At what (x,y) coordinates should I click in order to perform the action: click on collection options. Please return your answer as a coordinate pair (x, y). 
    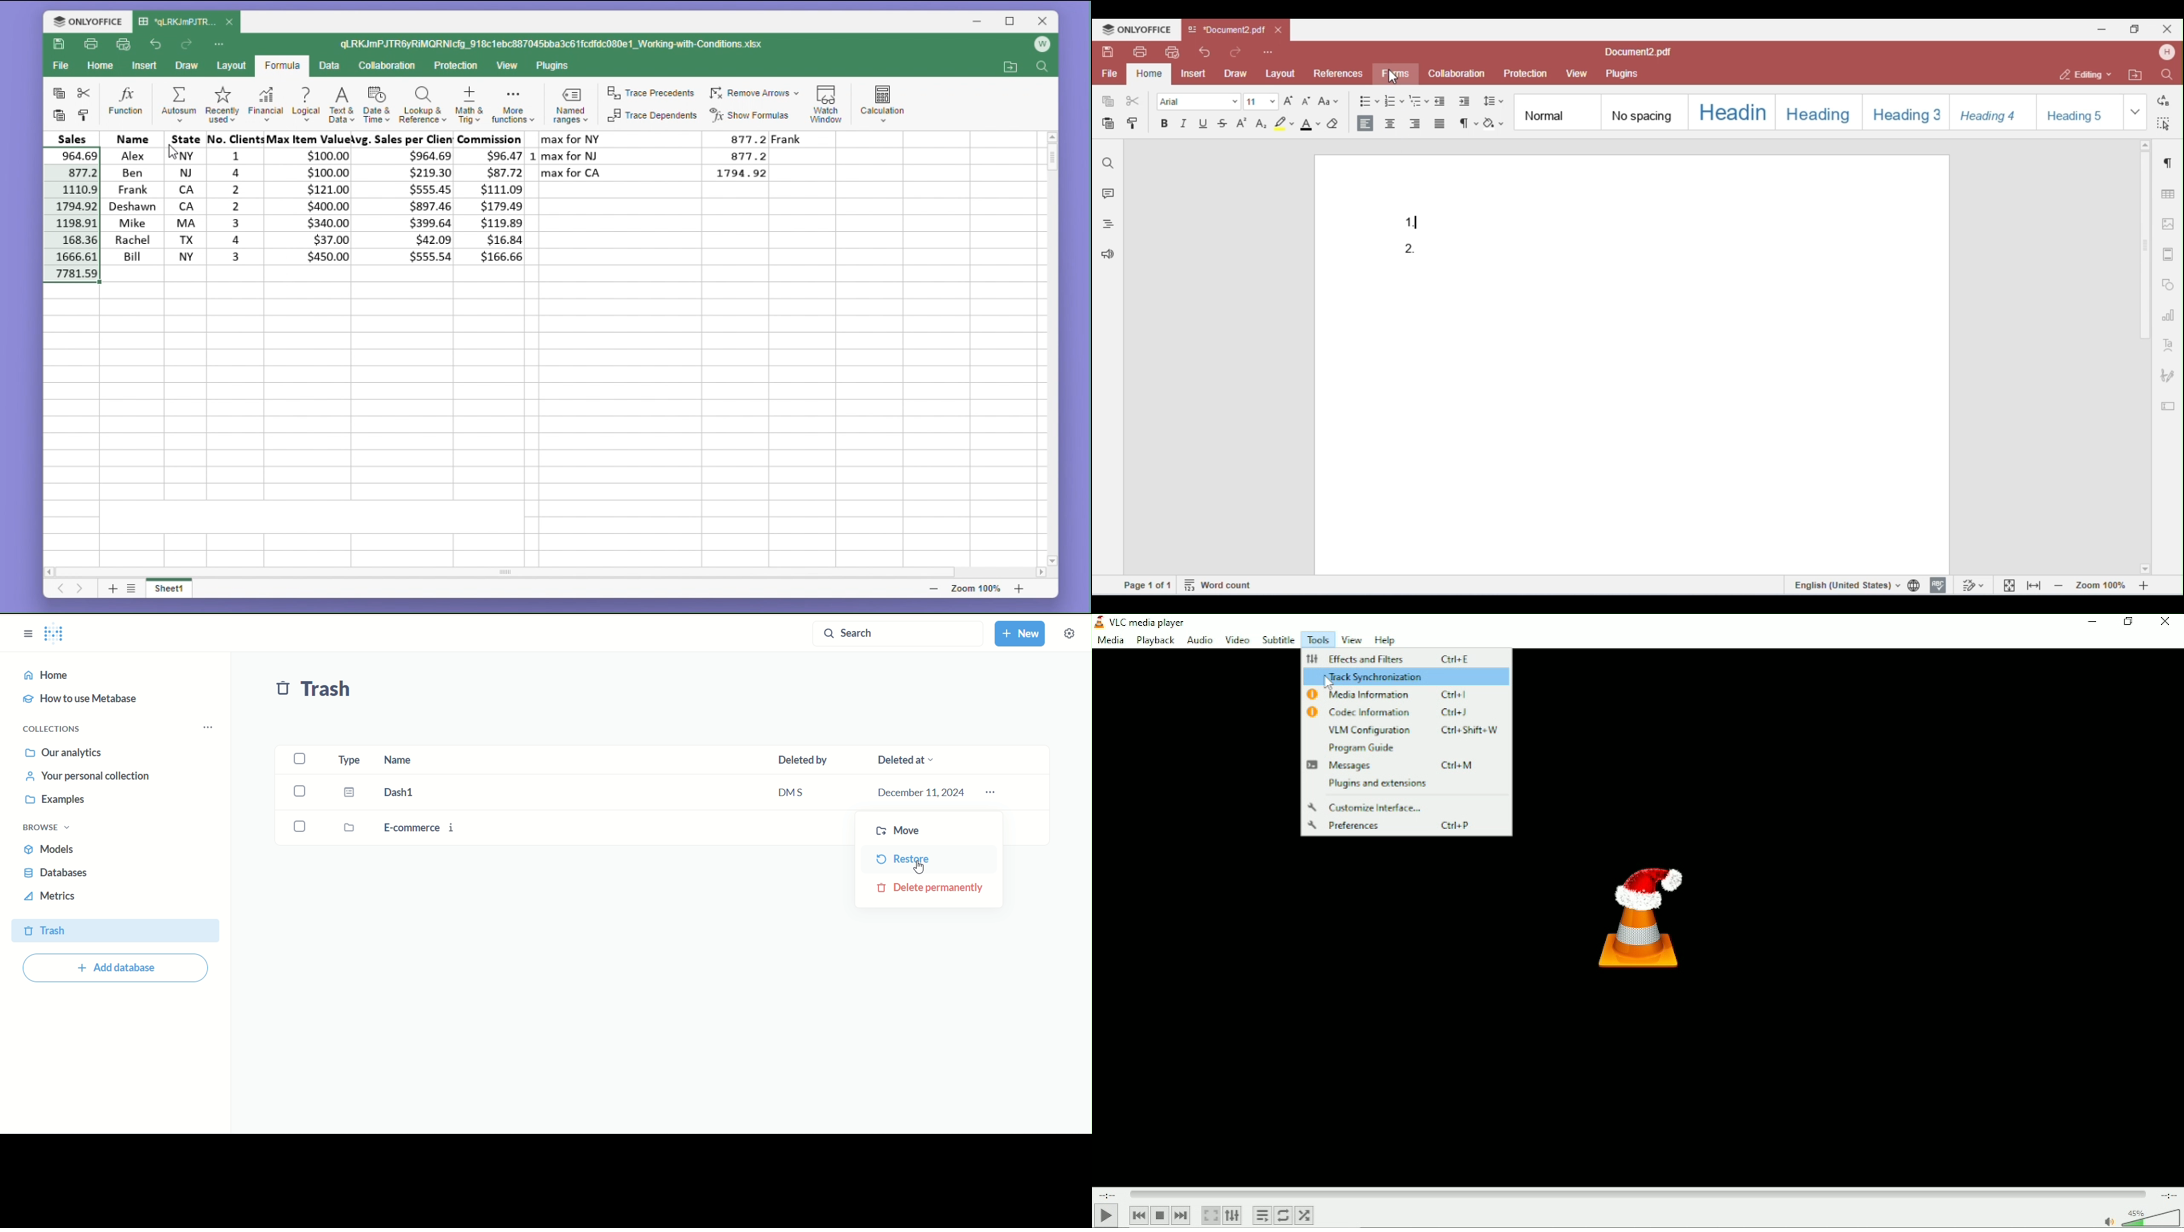
    Looking at the image, I should click on (212, 724).